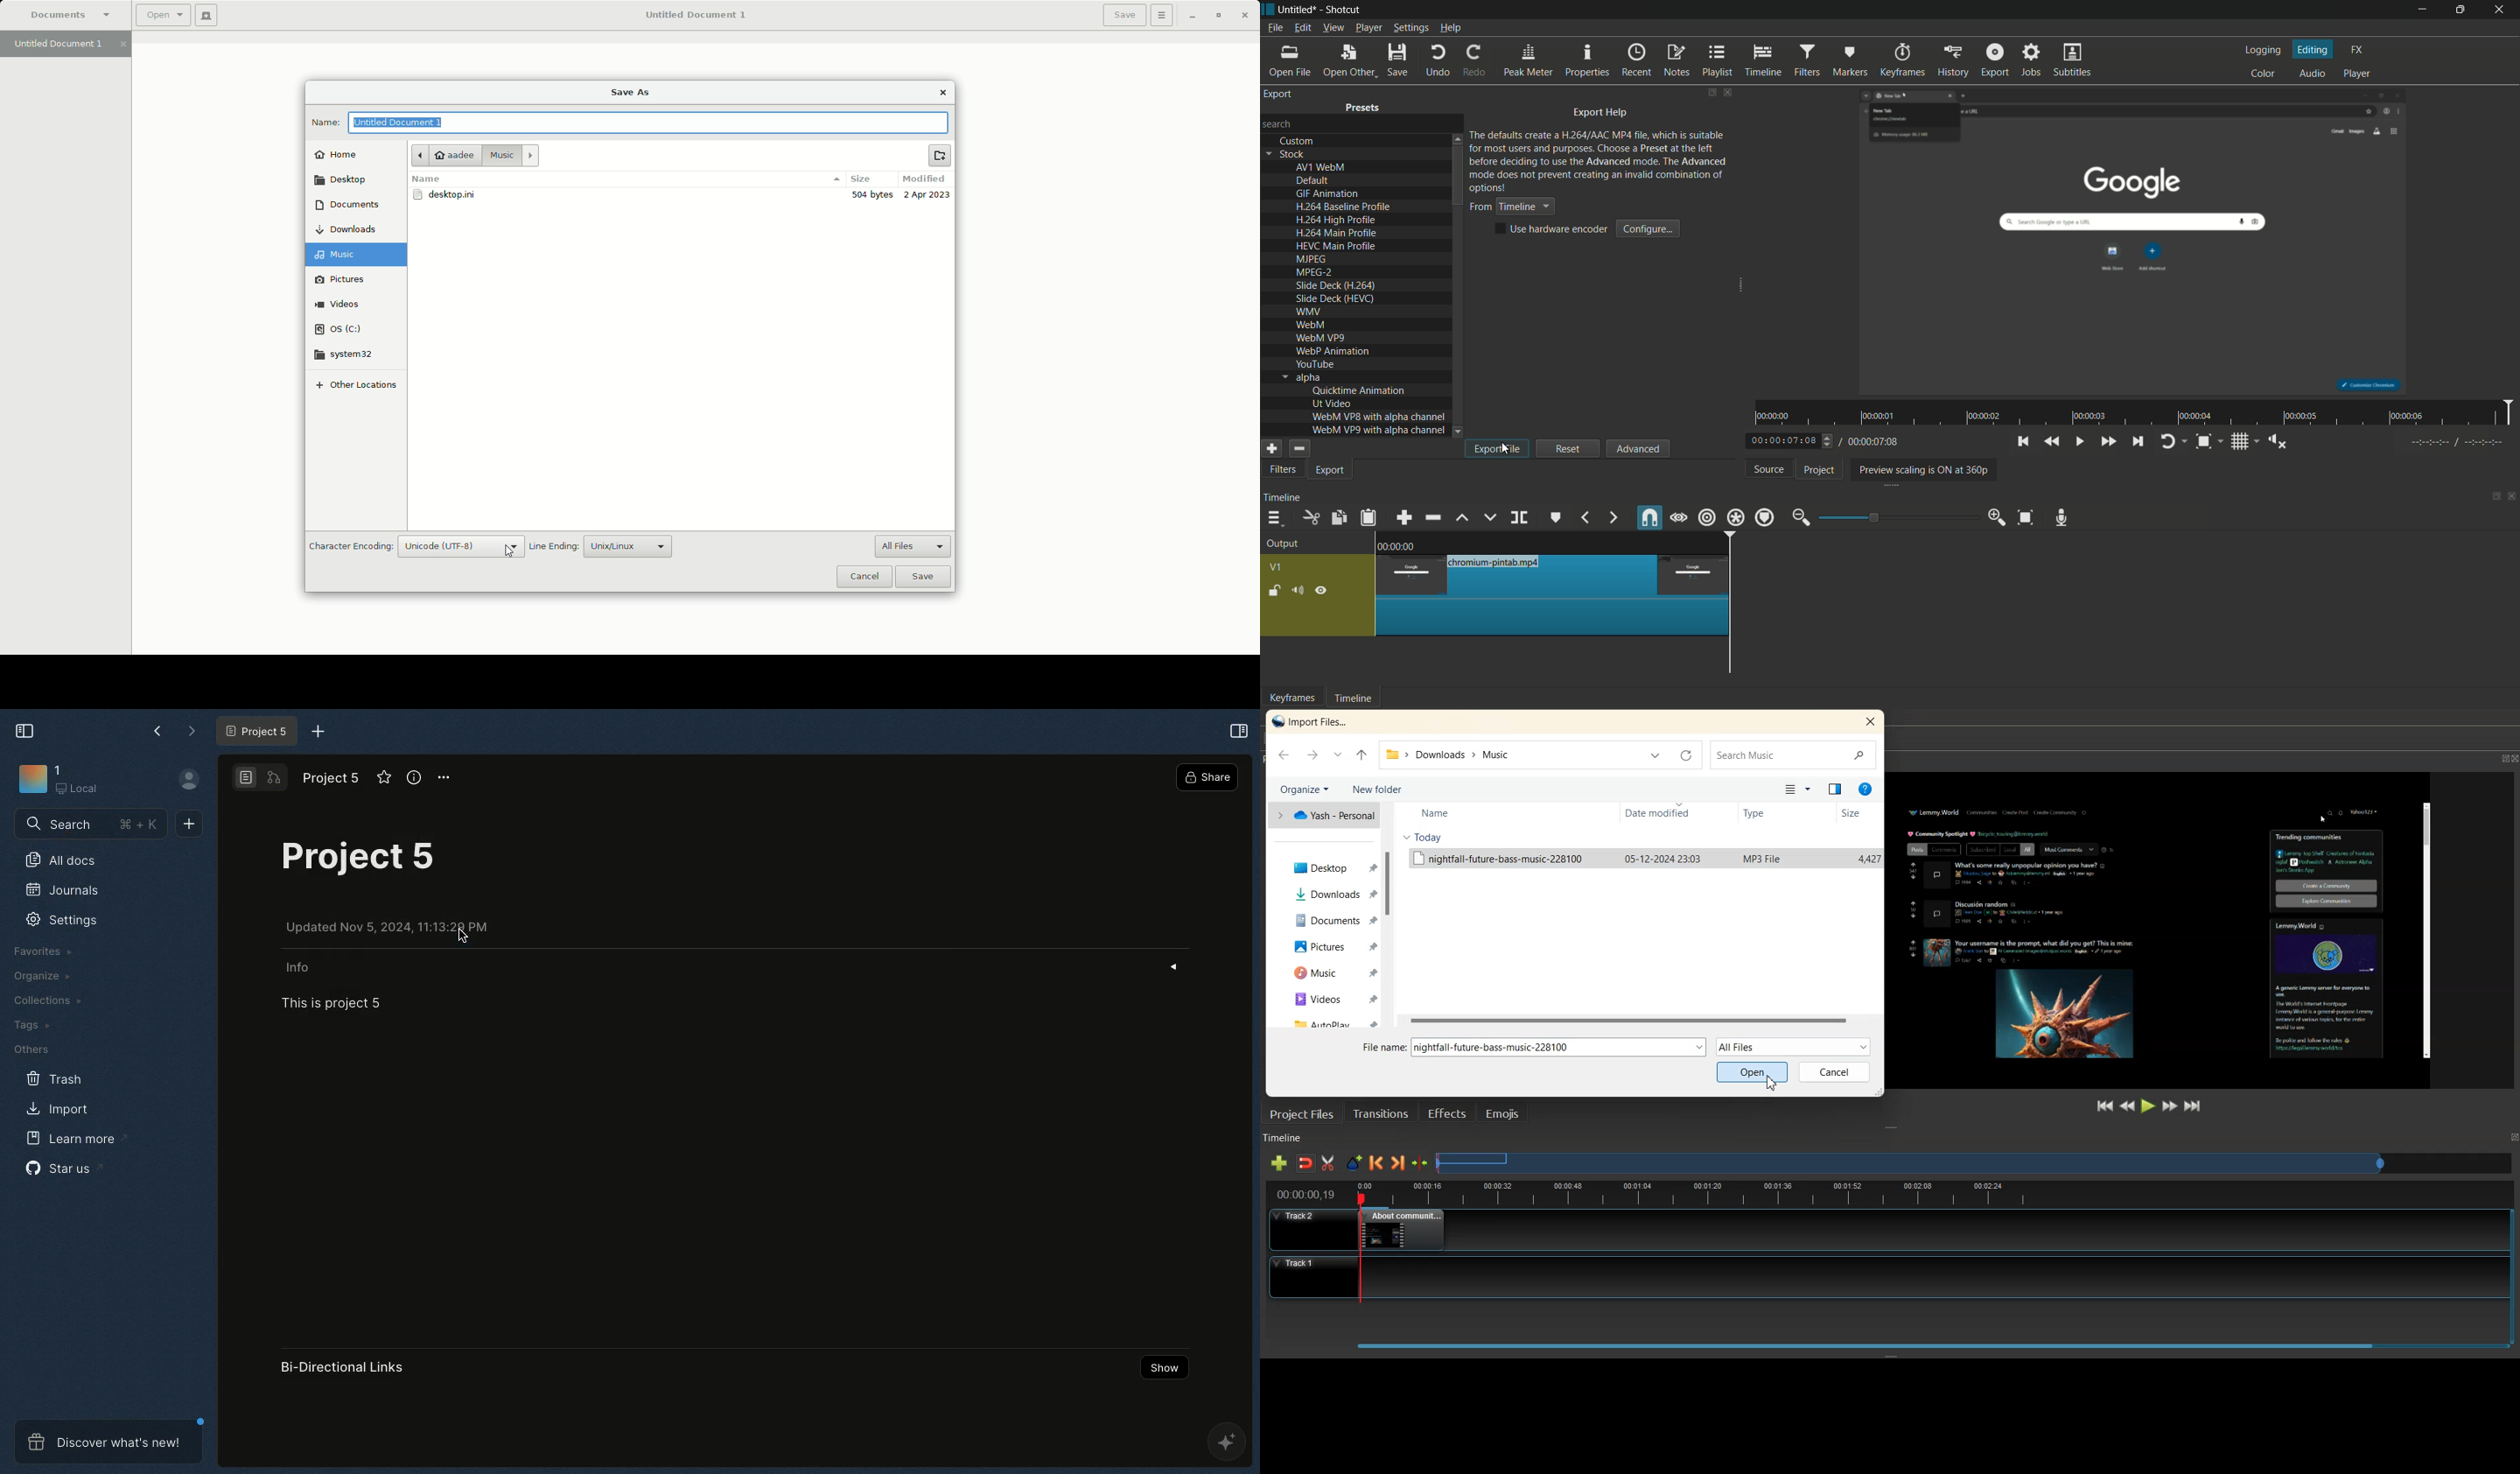 This screenshot has width=2520, height=1484. What do you see at coordinates (56, 1077) in the screenshot?
I see `Trash` at bounding box center [56, 1077].